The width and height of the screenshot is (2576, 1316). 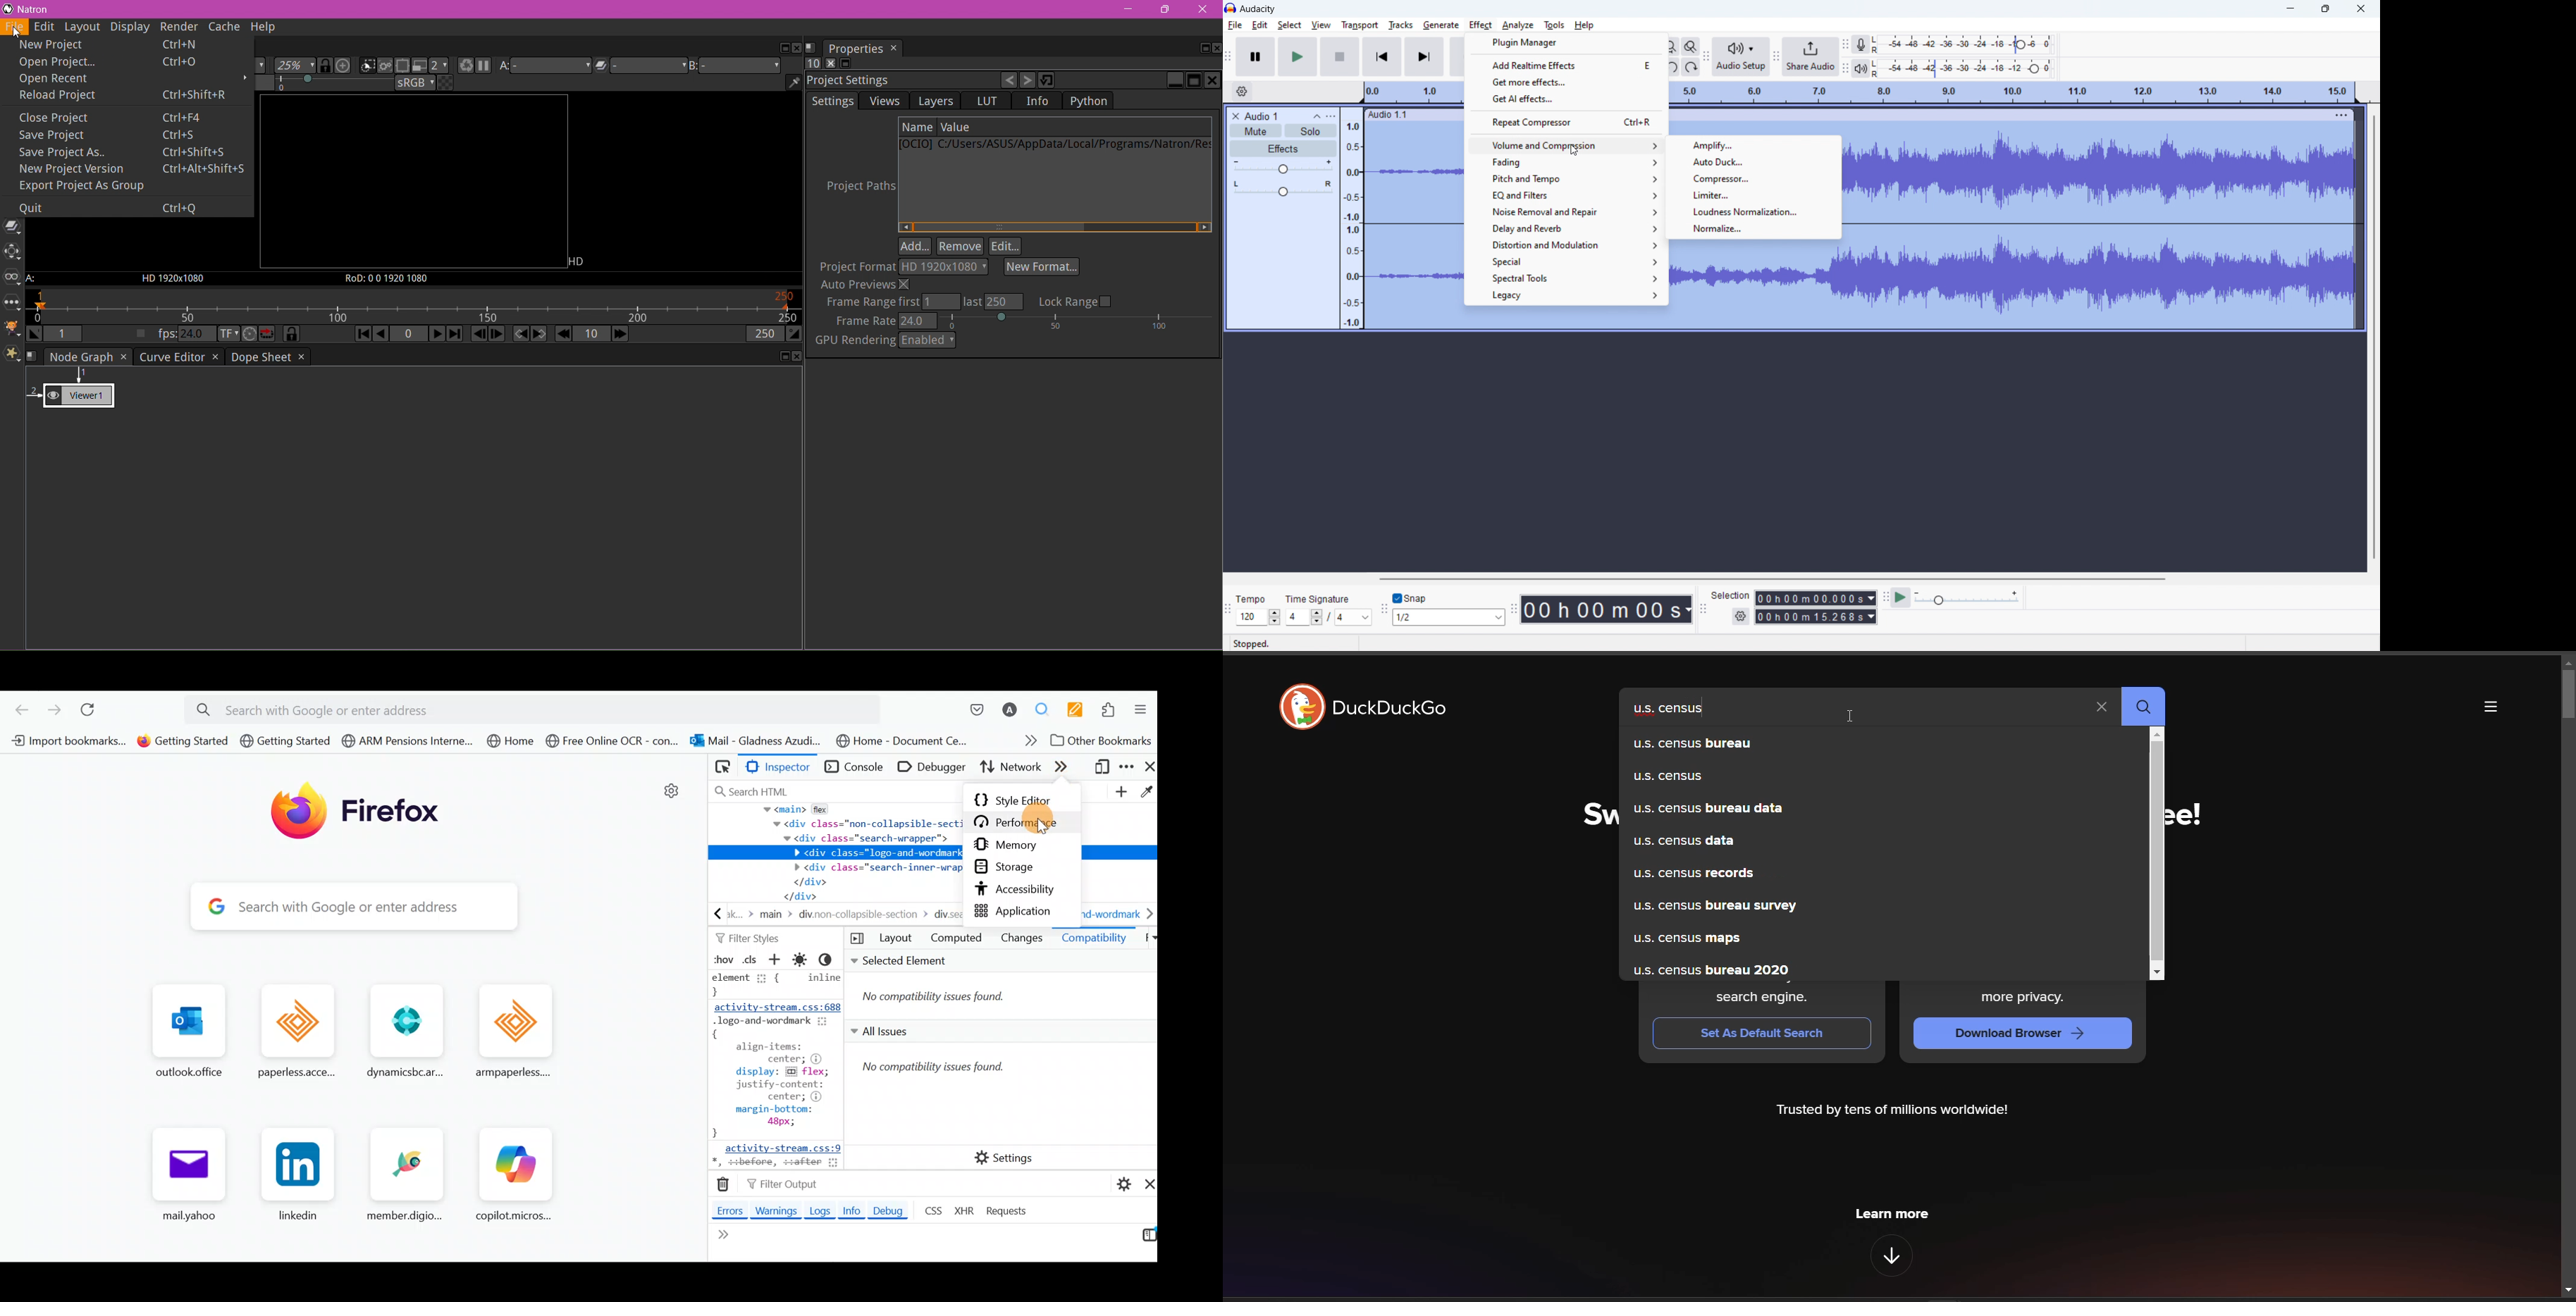 What do you see at coordinates (1229, 611) in the screenshot?
I see `time signature toolbar` at bounding box center [1229, 611].